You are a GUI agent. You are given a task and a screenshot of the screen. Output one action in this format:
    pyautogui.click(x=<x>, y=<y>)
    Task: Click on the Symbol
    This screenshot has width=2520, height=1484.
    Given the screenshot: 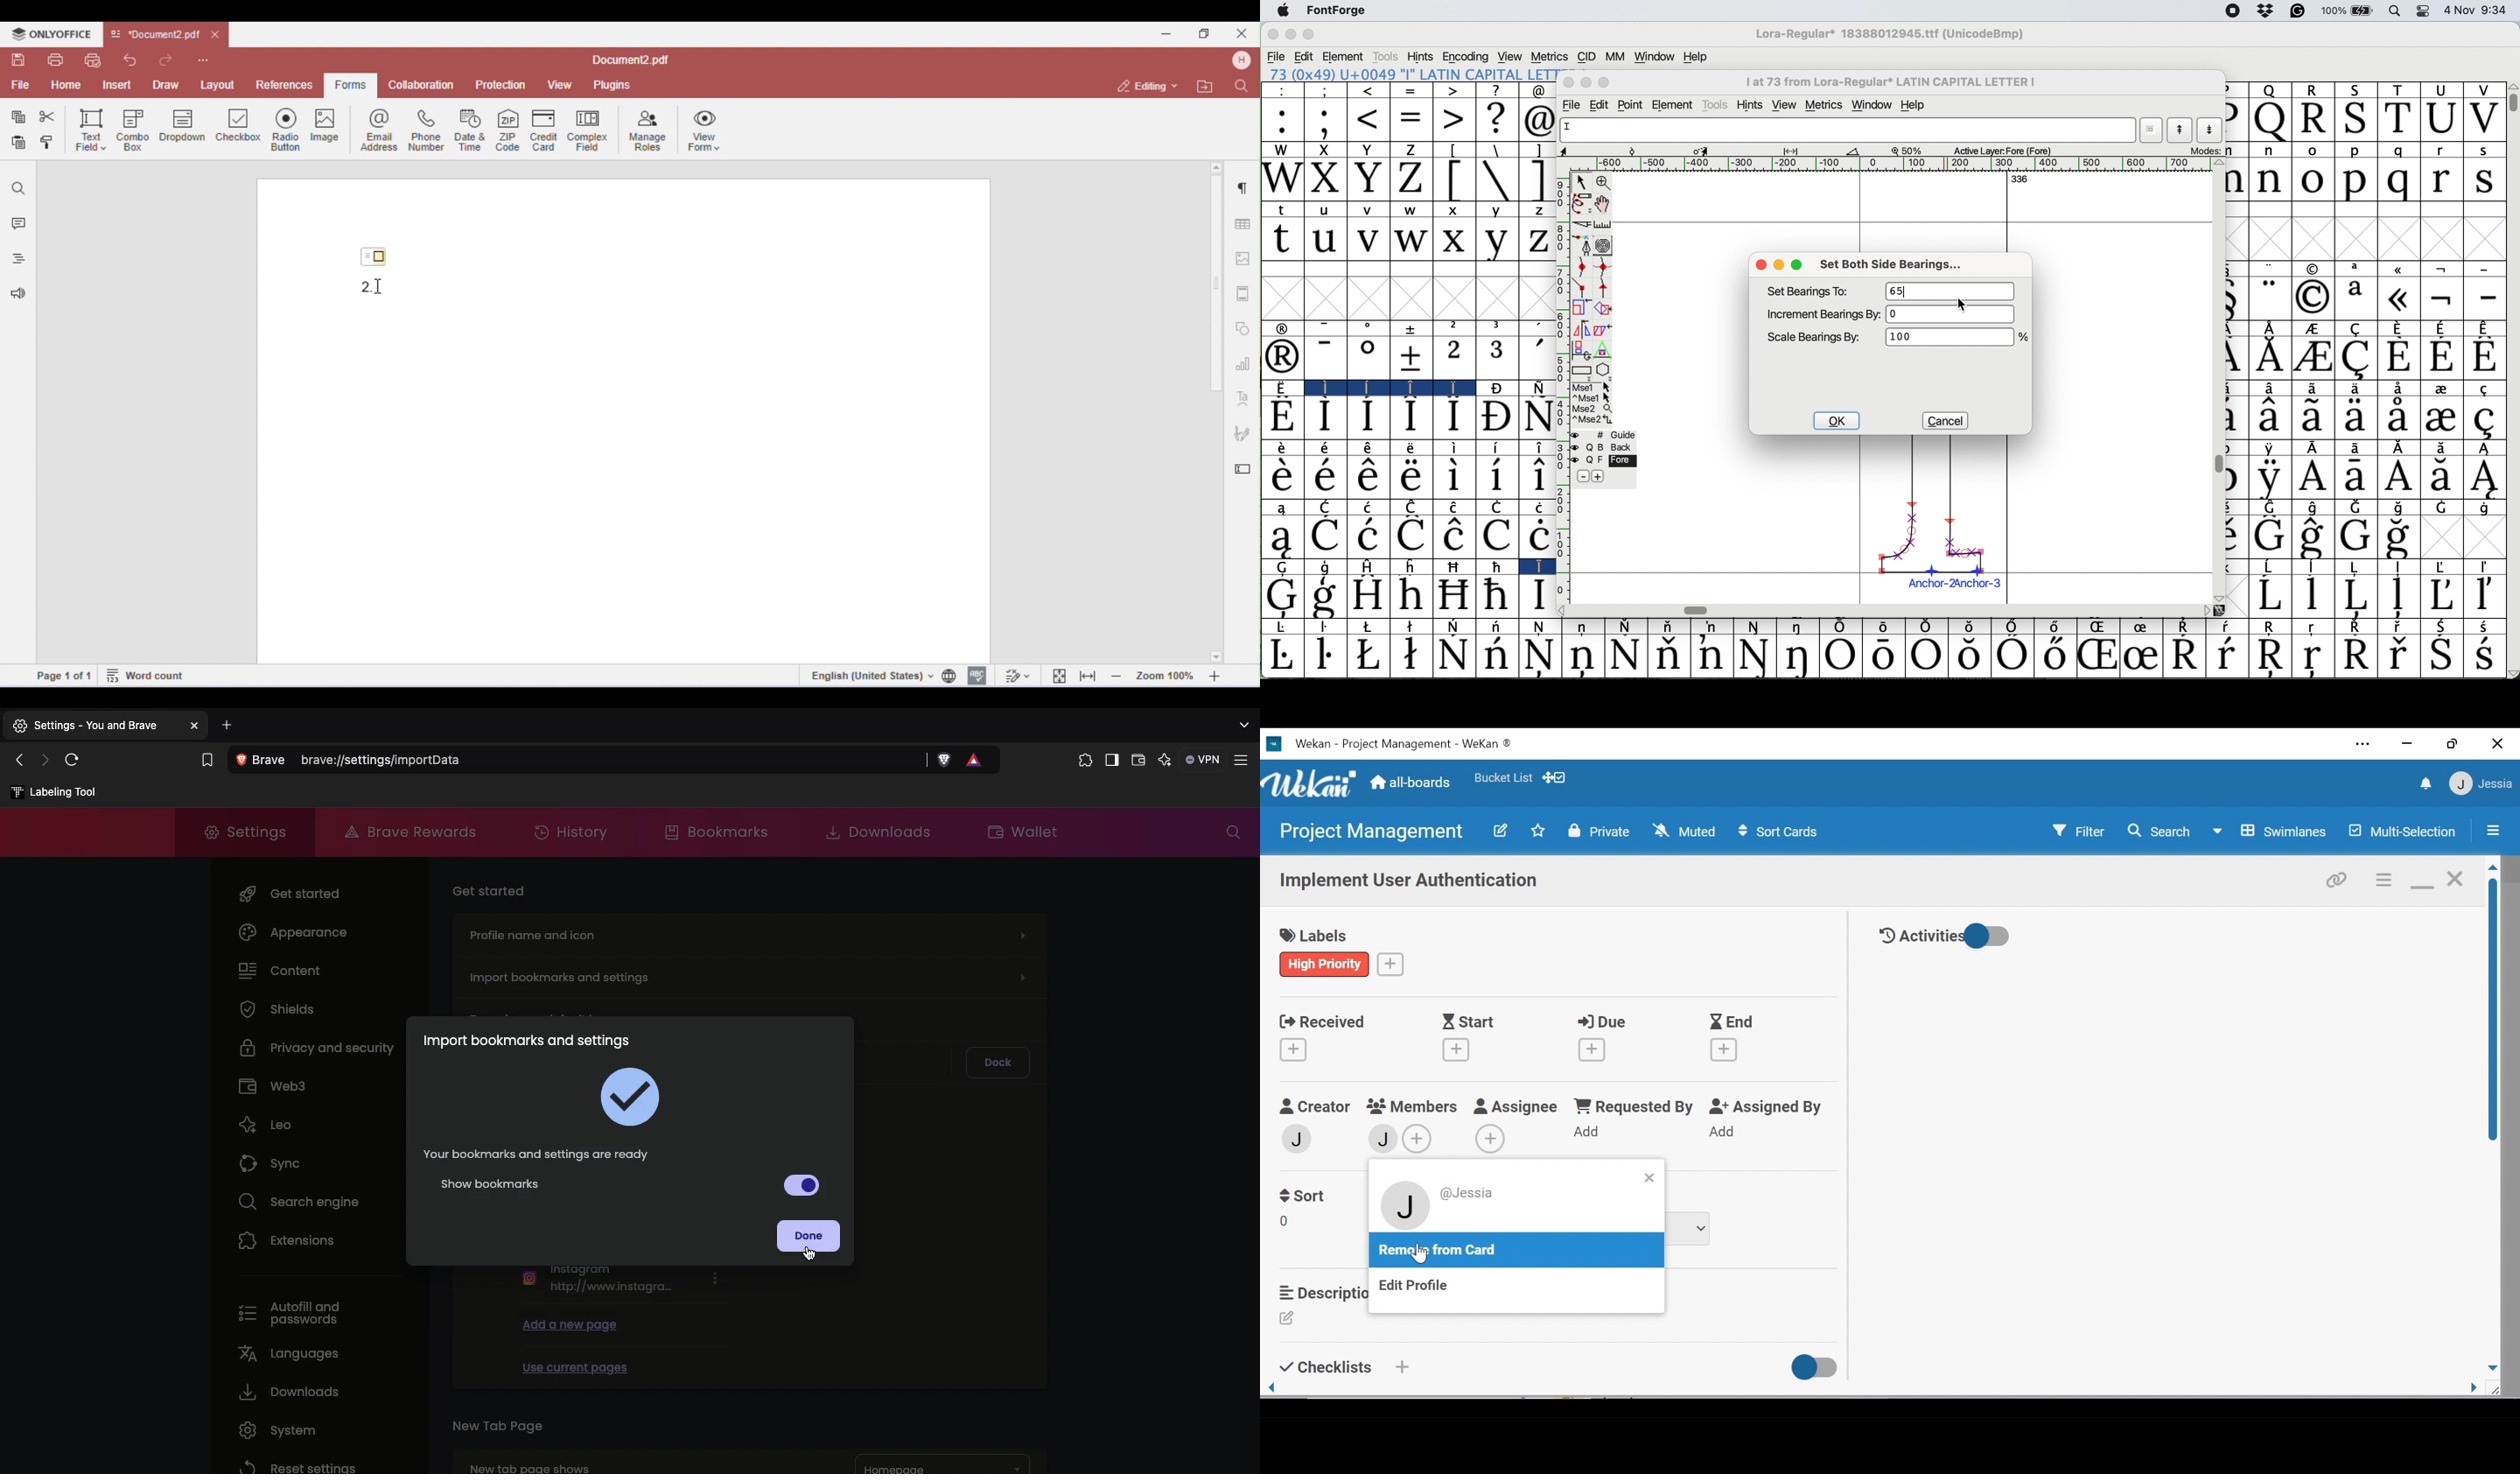 What is the action you would take?
    pyautogui.click(x=1456, y=507)
    